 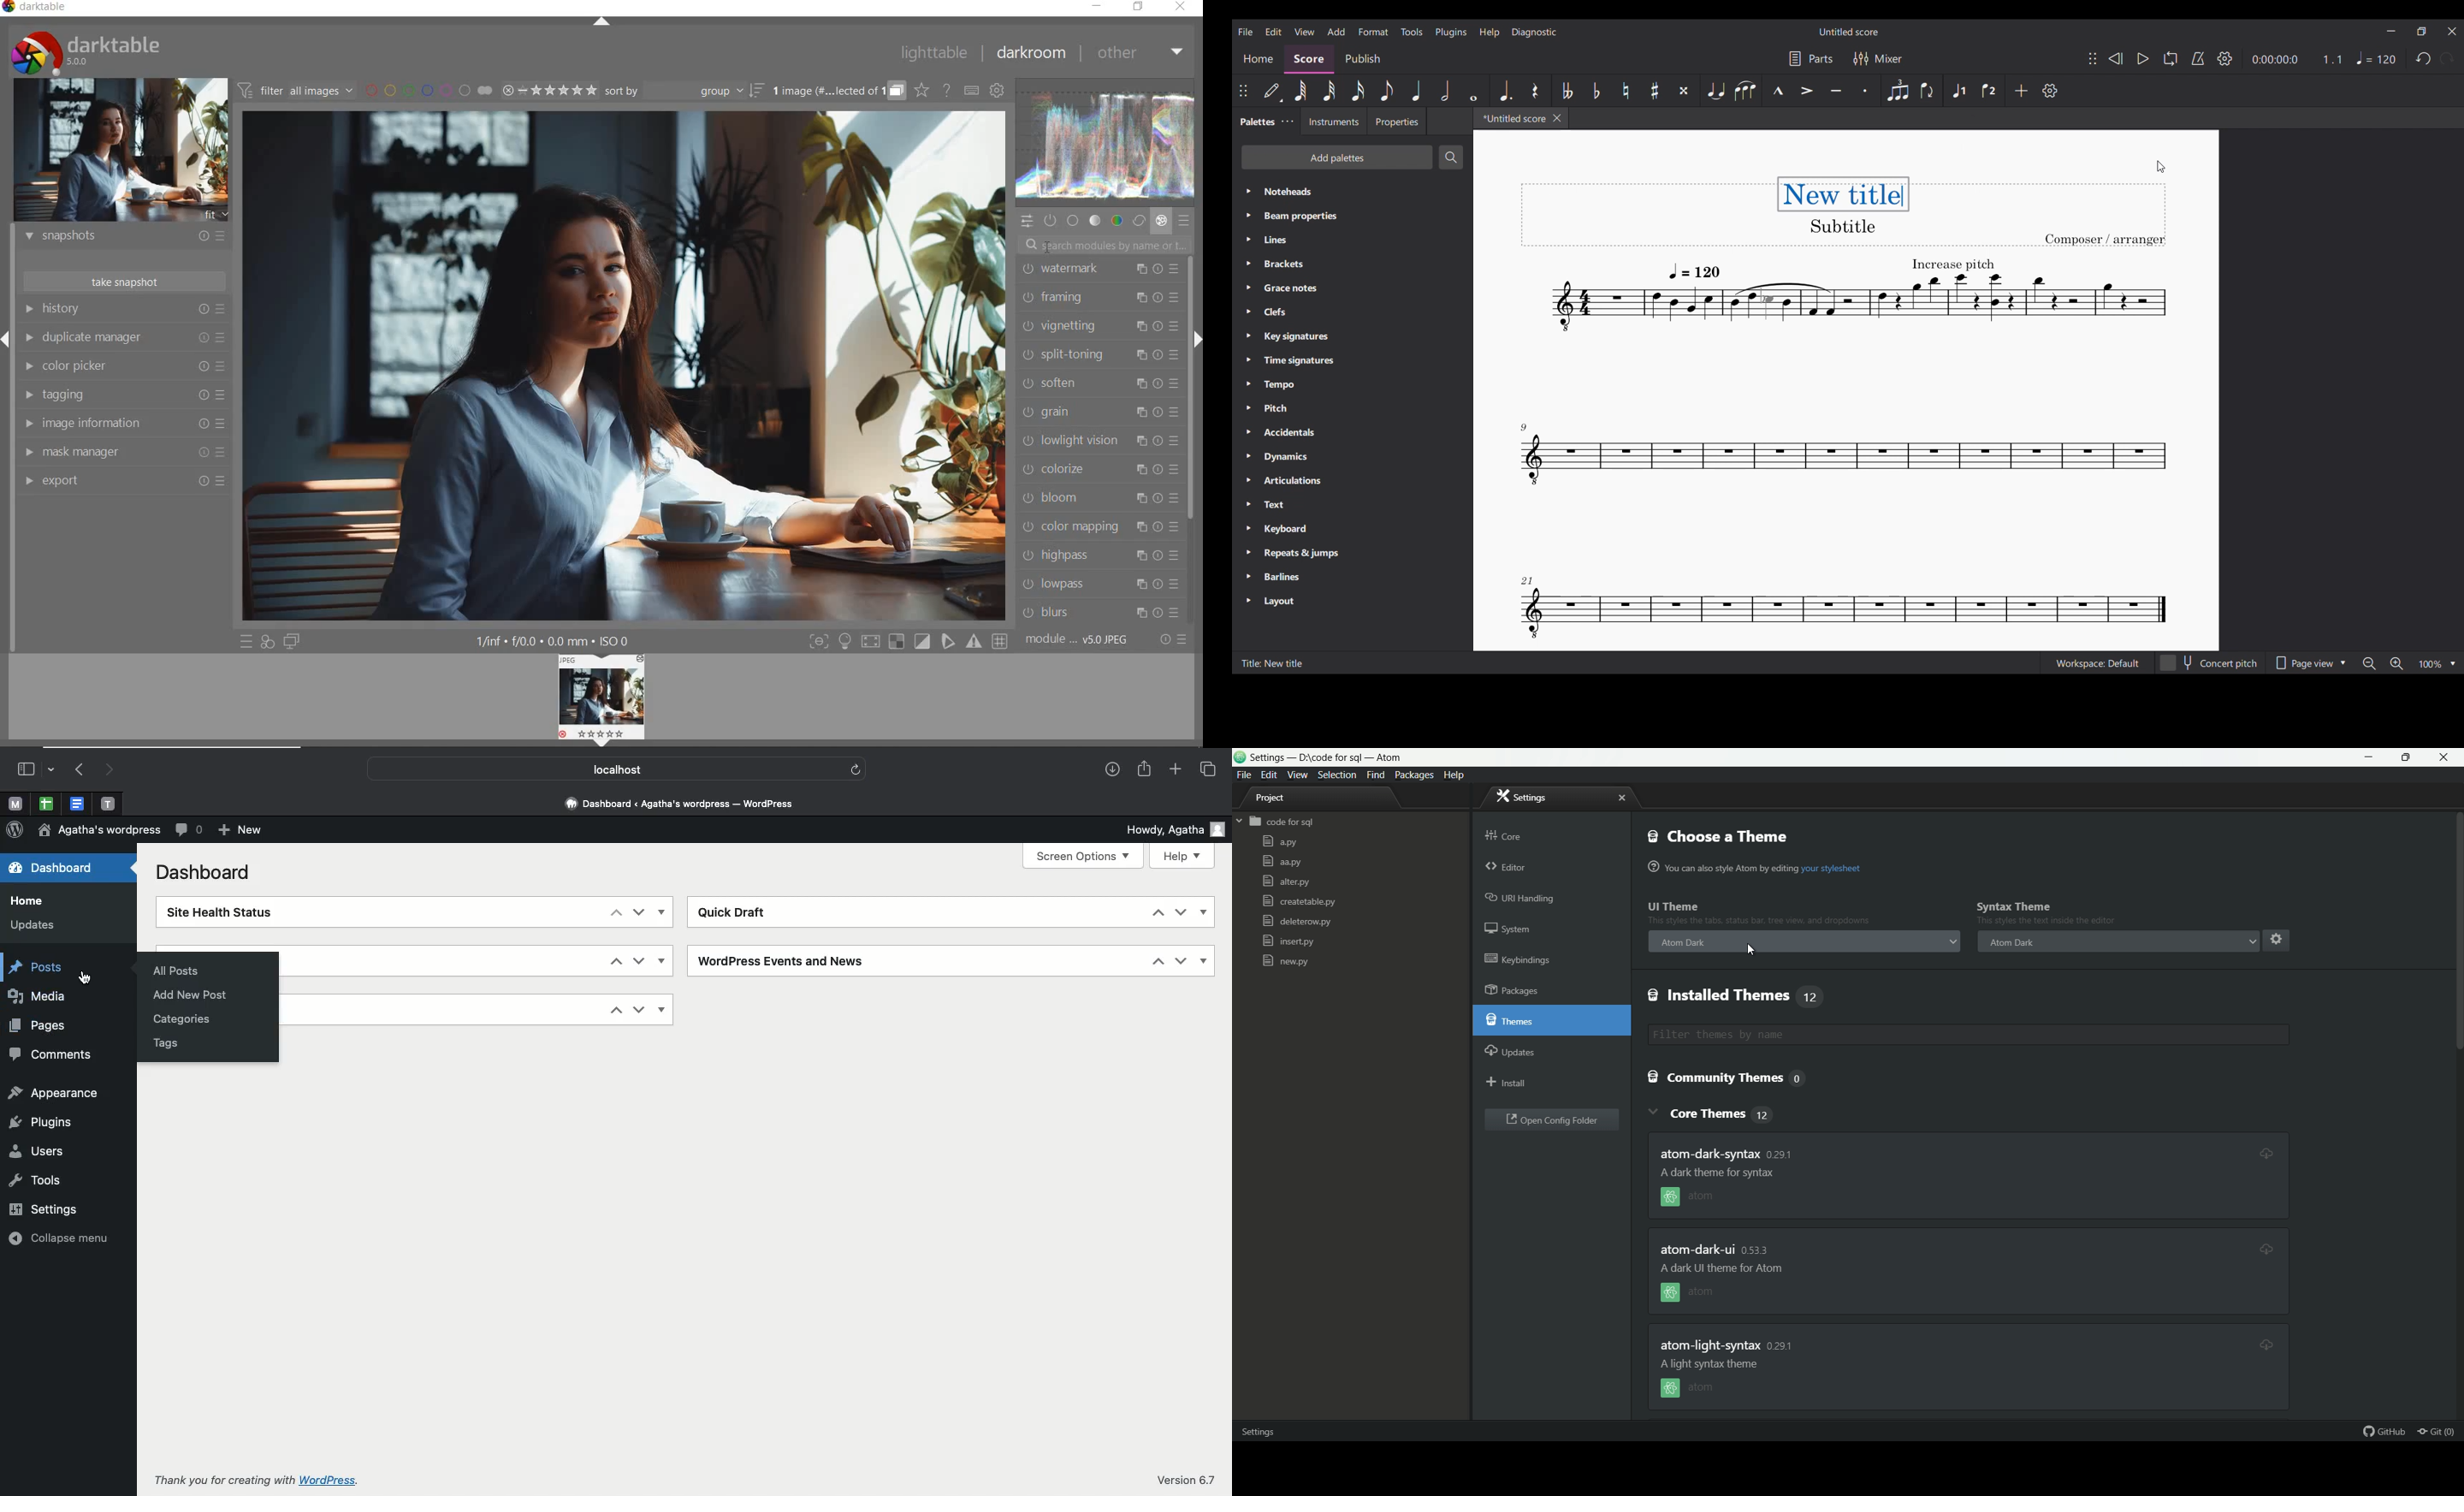 I want to click on display a second darkroom image window, so click(x=291, y=640).